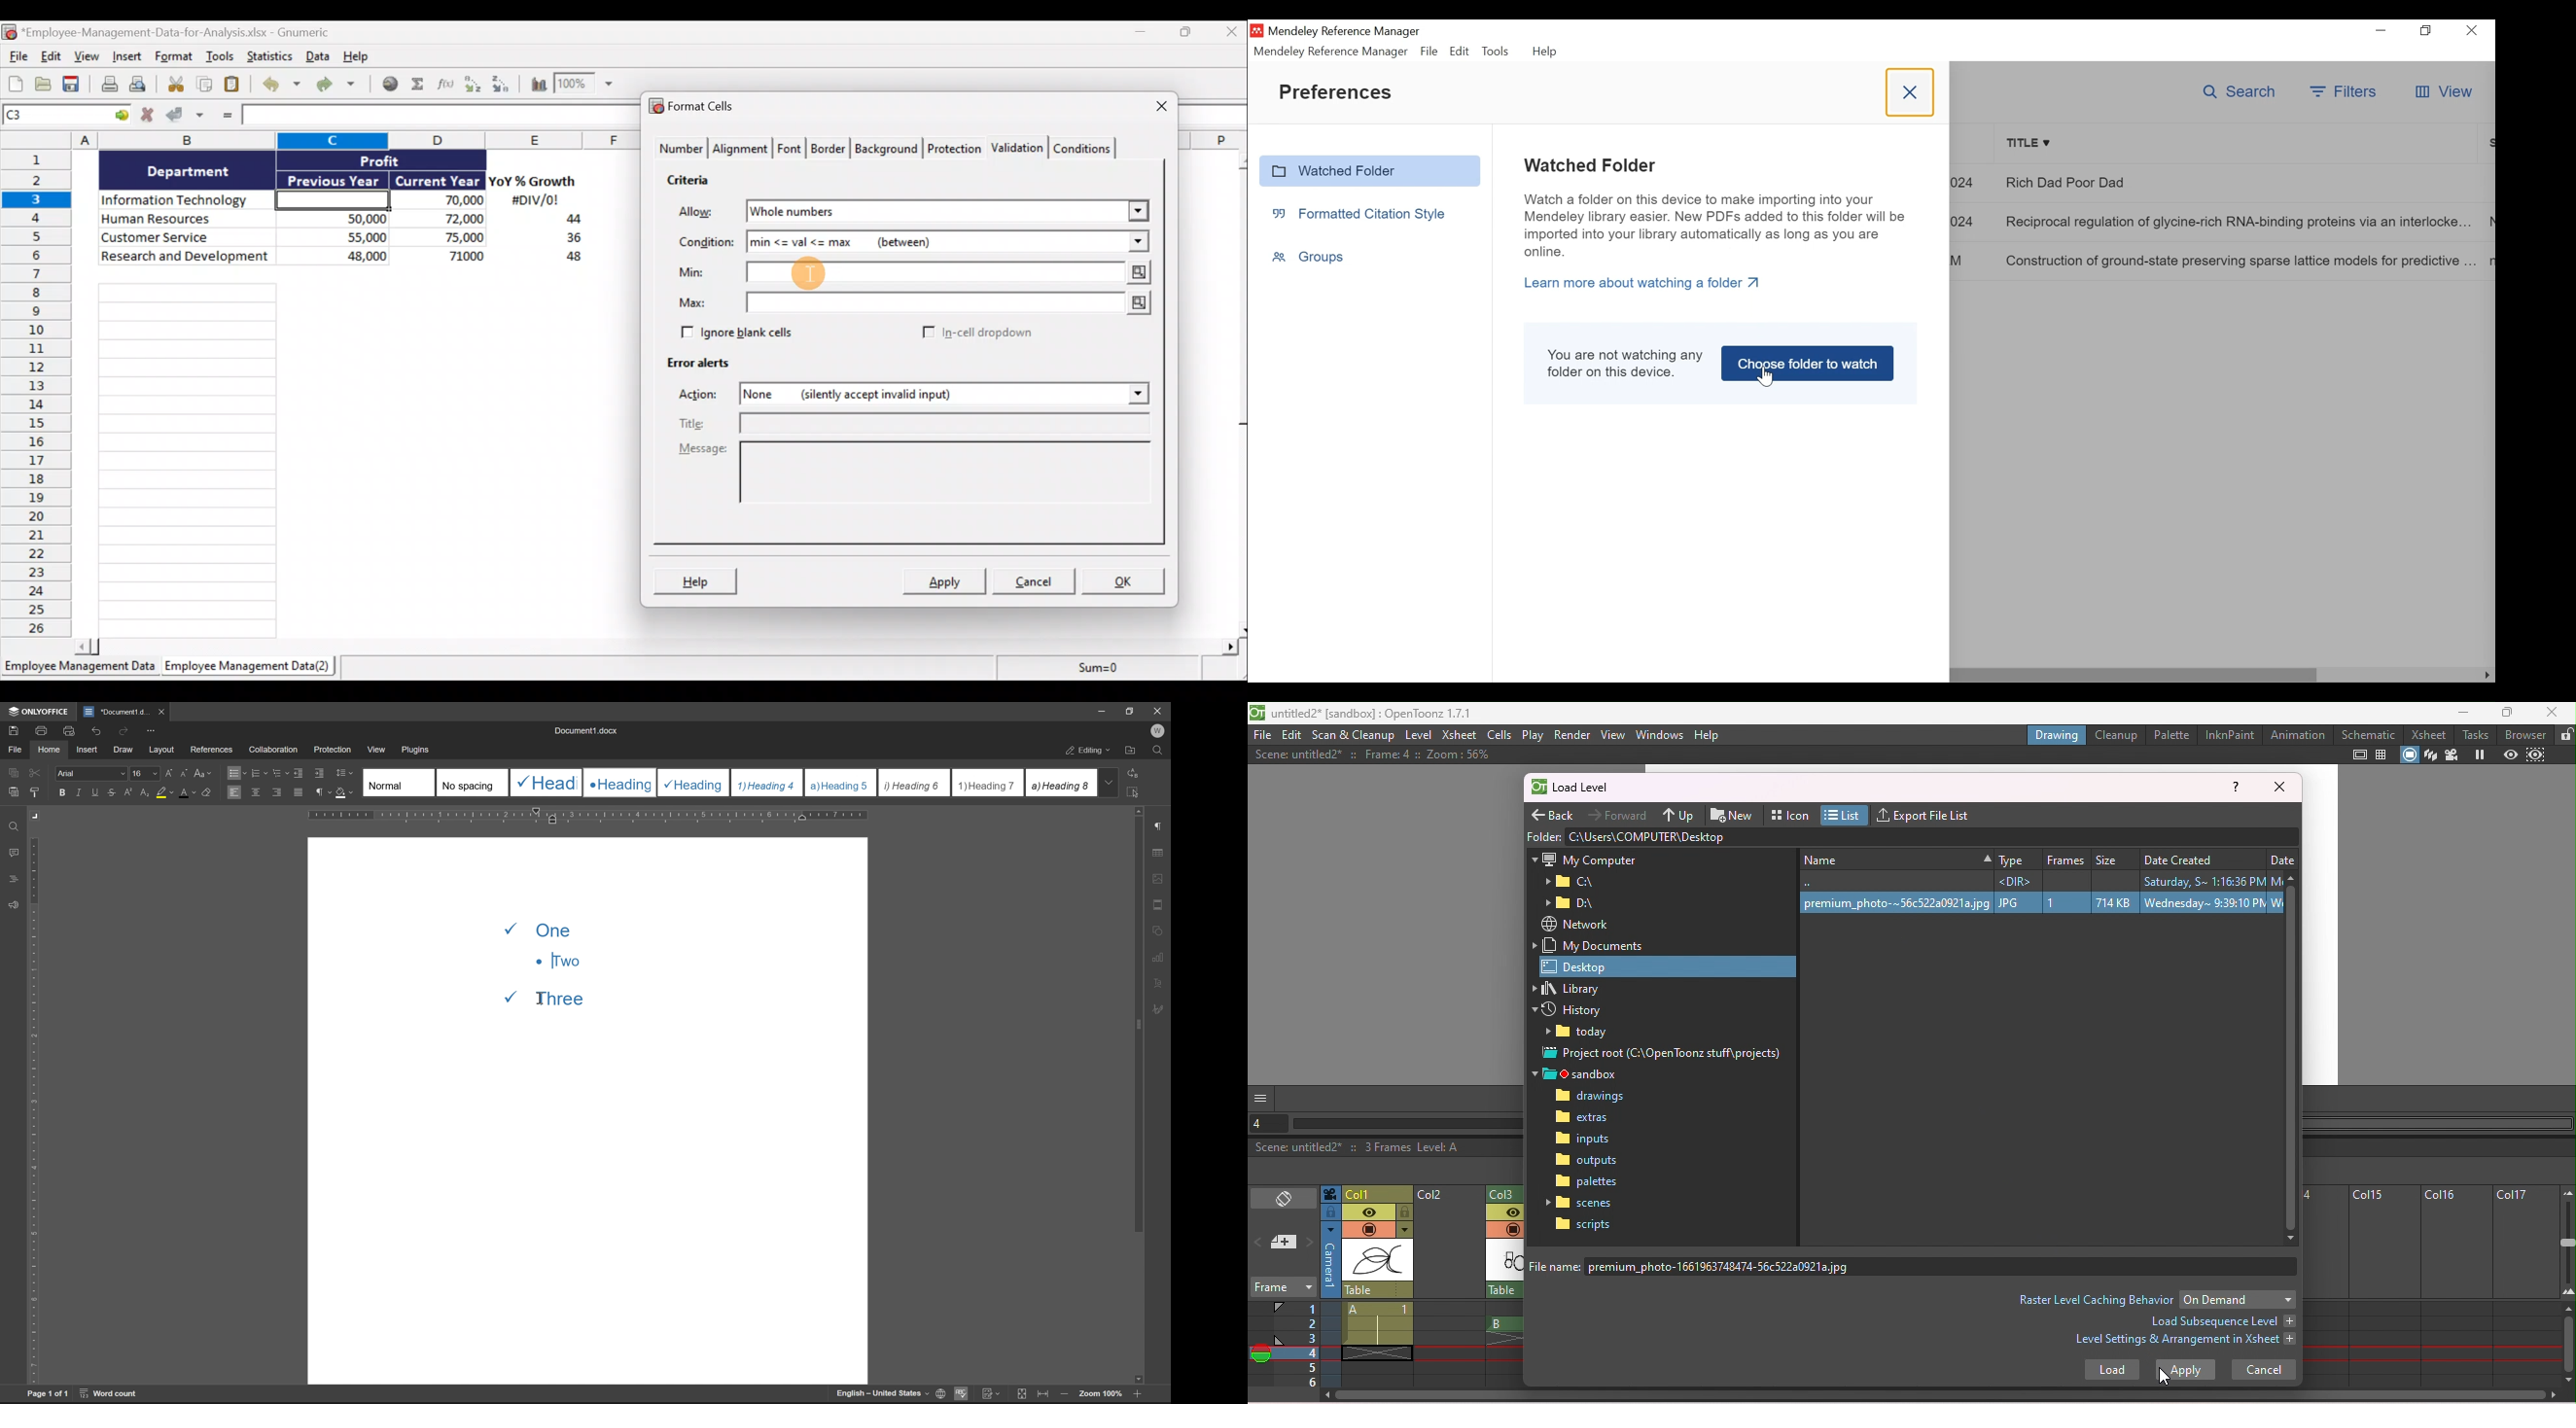 This screenshot has height=1428, width=2576. Describe the element at coordinates (703, 369) in the screenshot. I see `Error alerts` at that location.